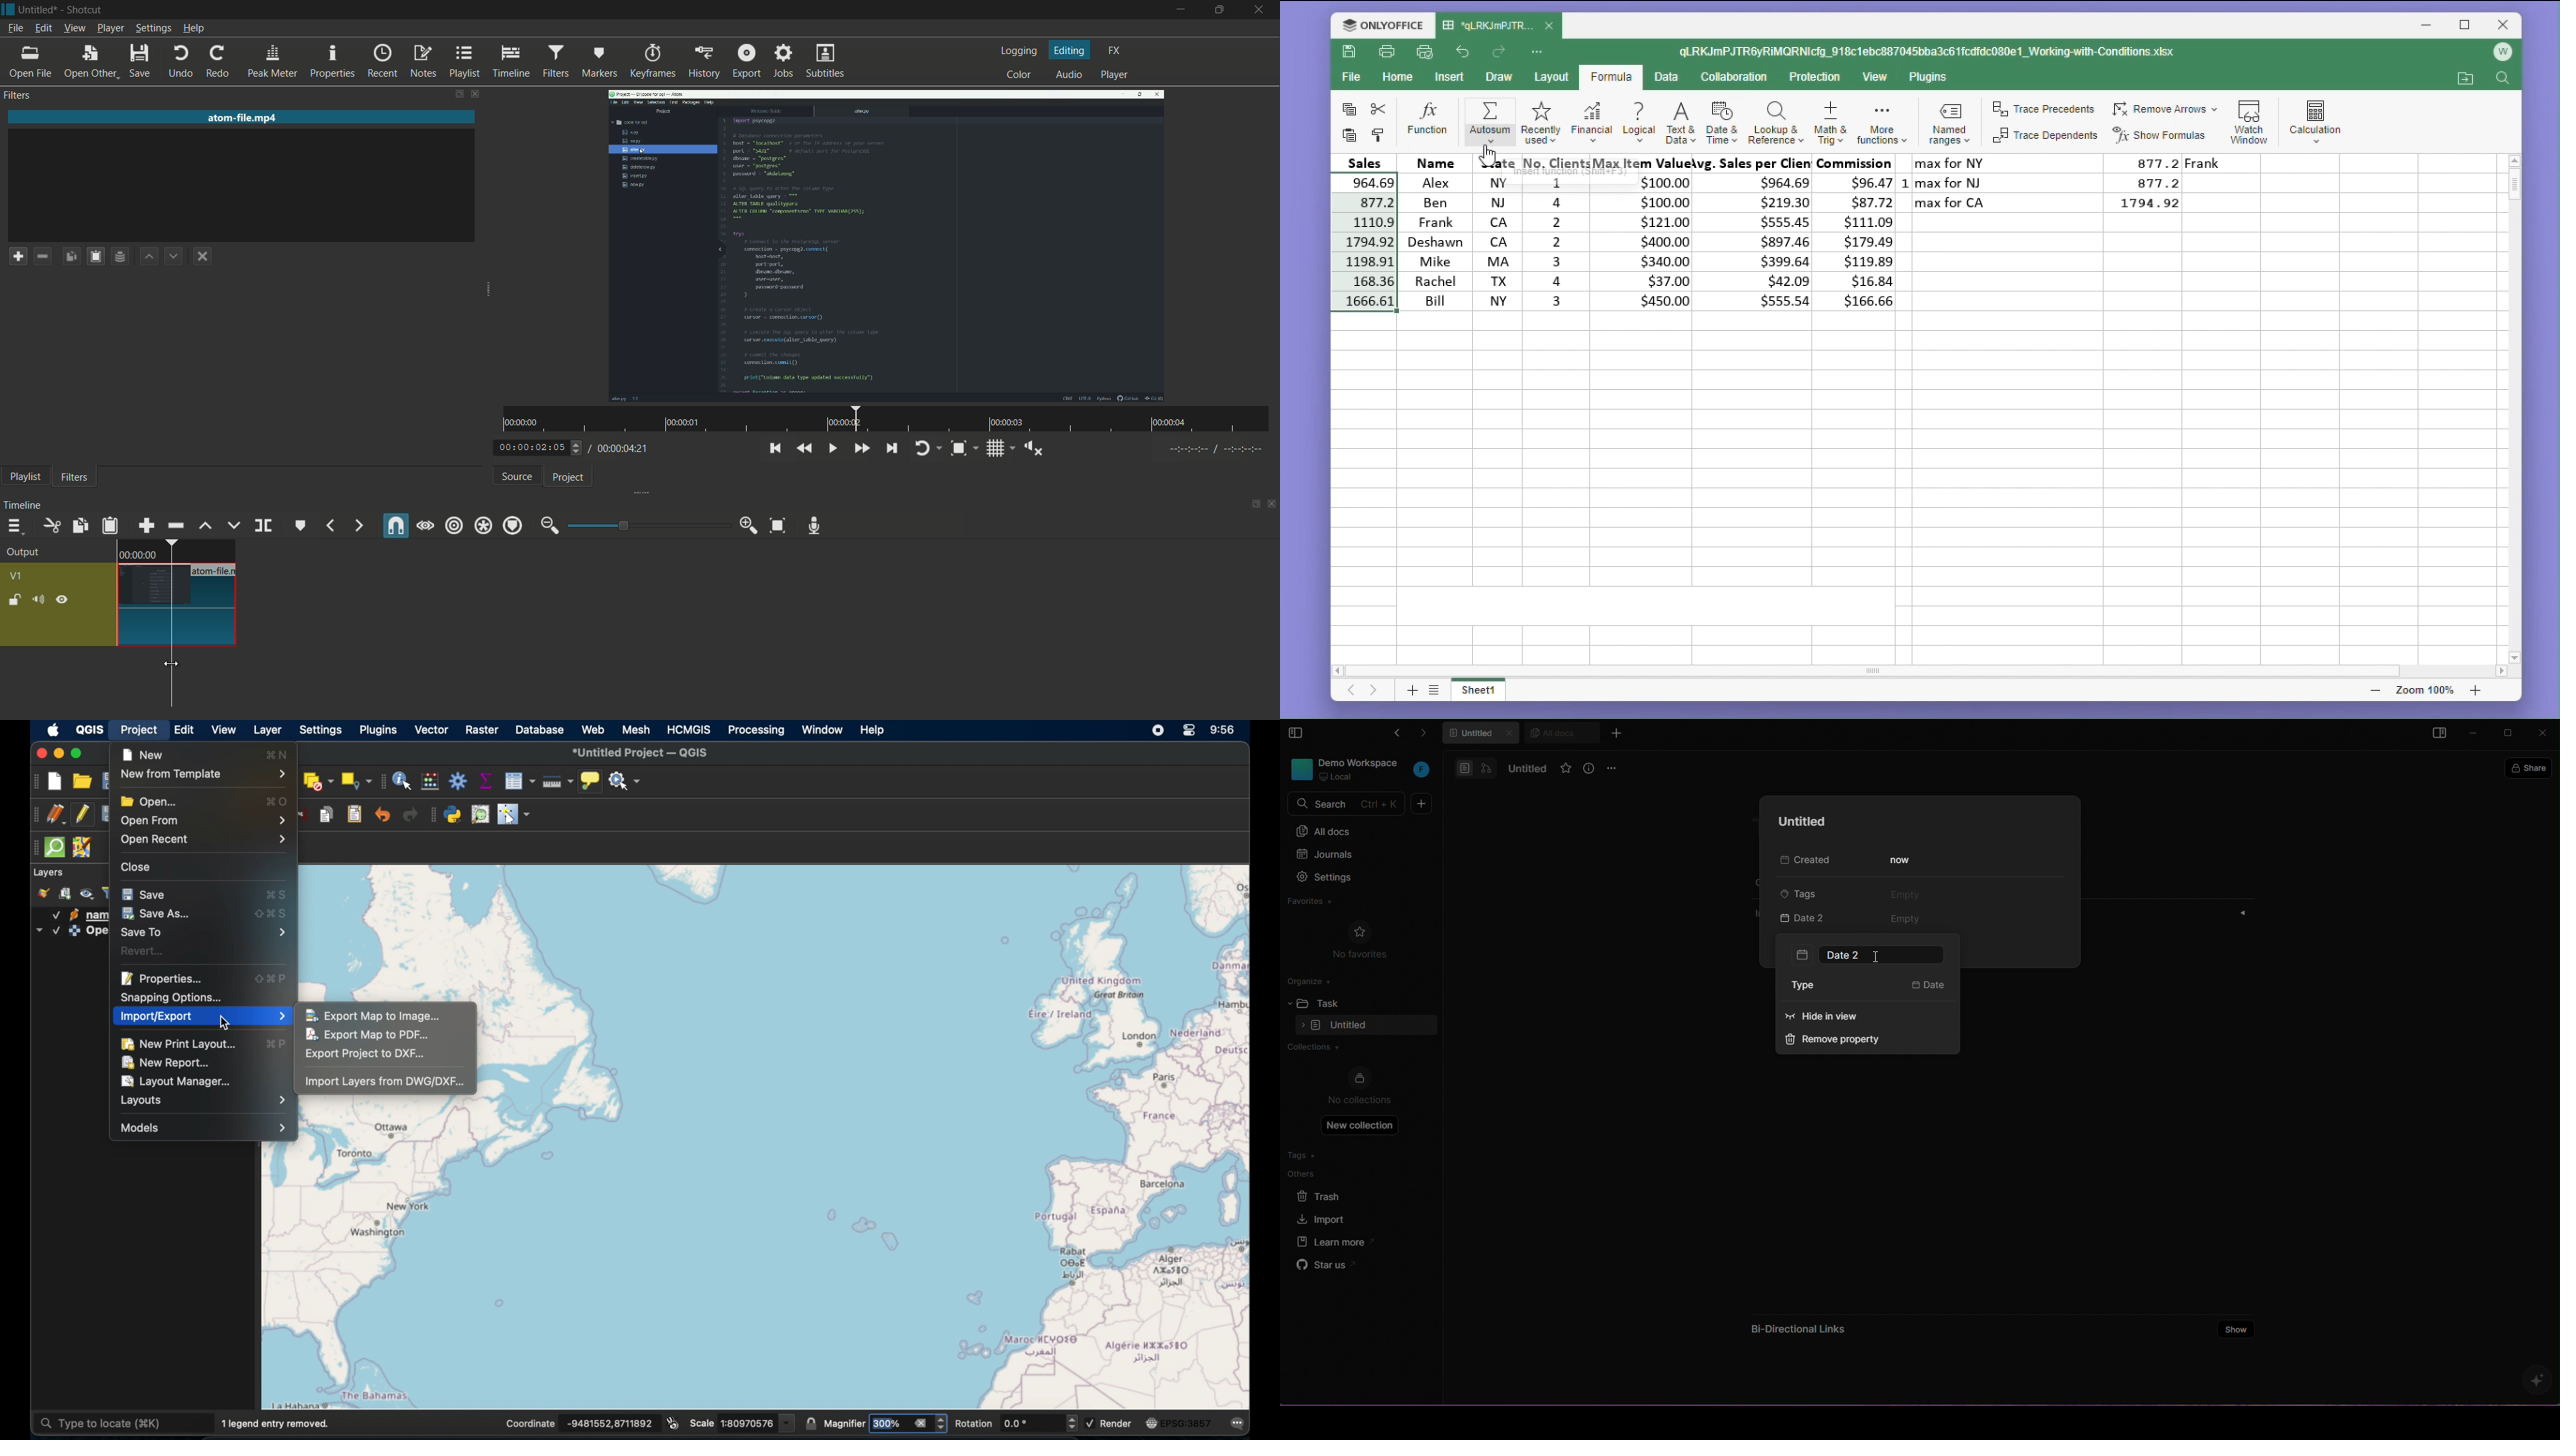 The width and height of the screenshot is (2576, 1456). What do you see at coordinates (2252, 118) in the screenshot?
I see `watch window` at bounding box center [2252, 118].